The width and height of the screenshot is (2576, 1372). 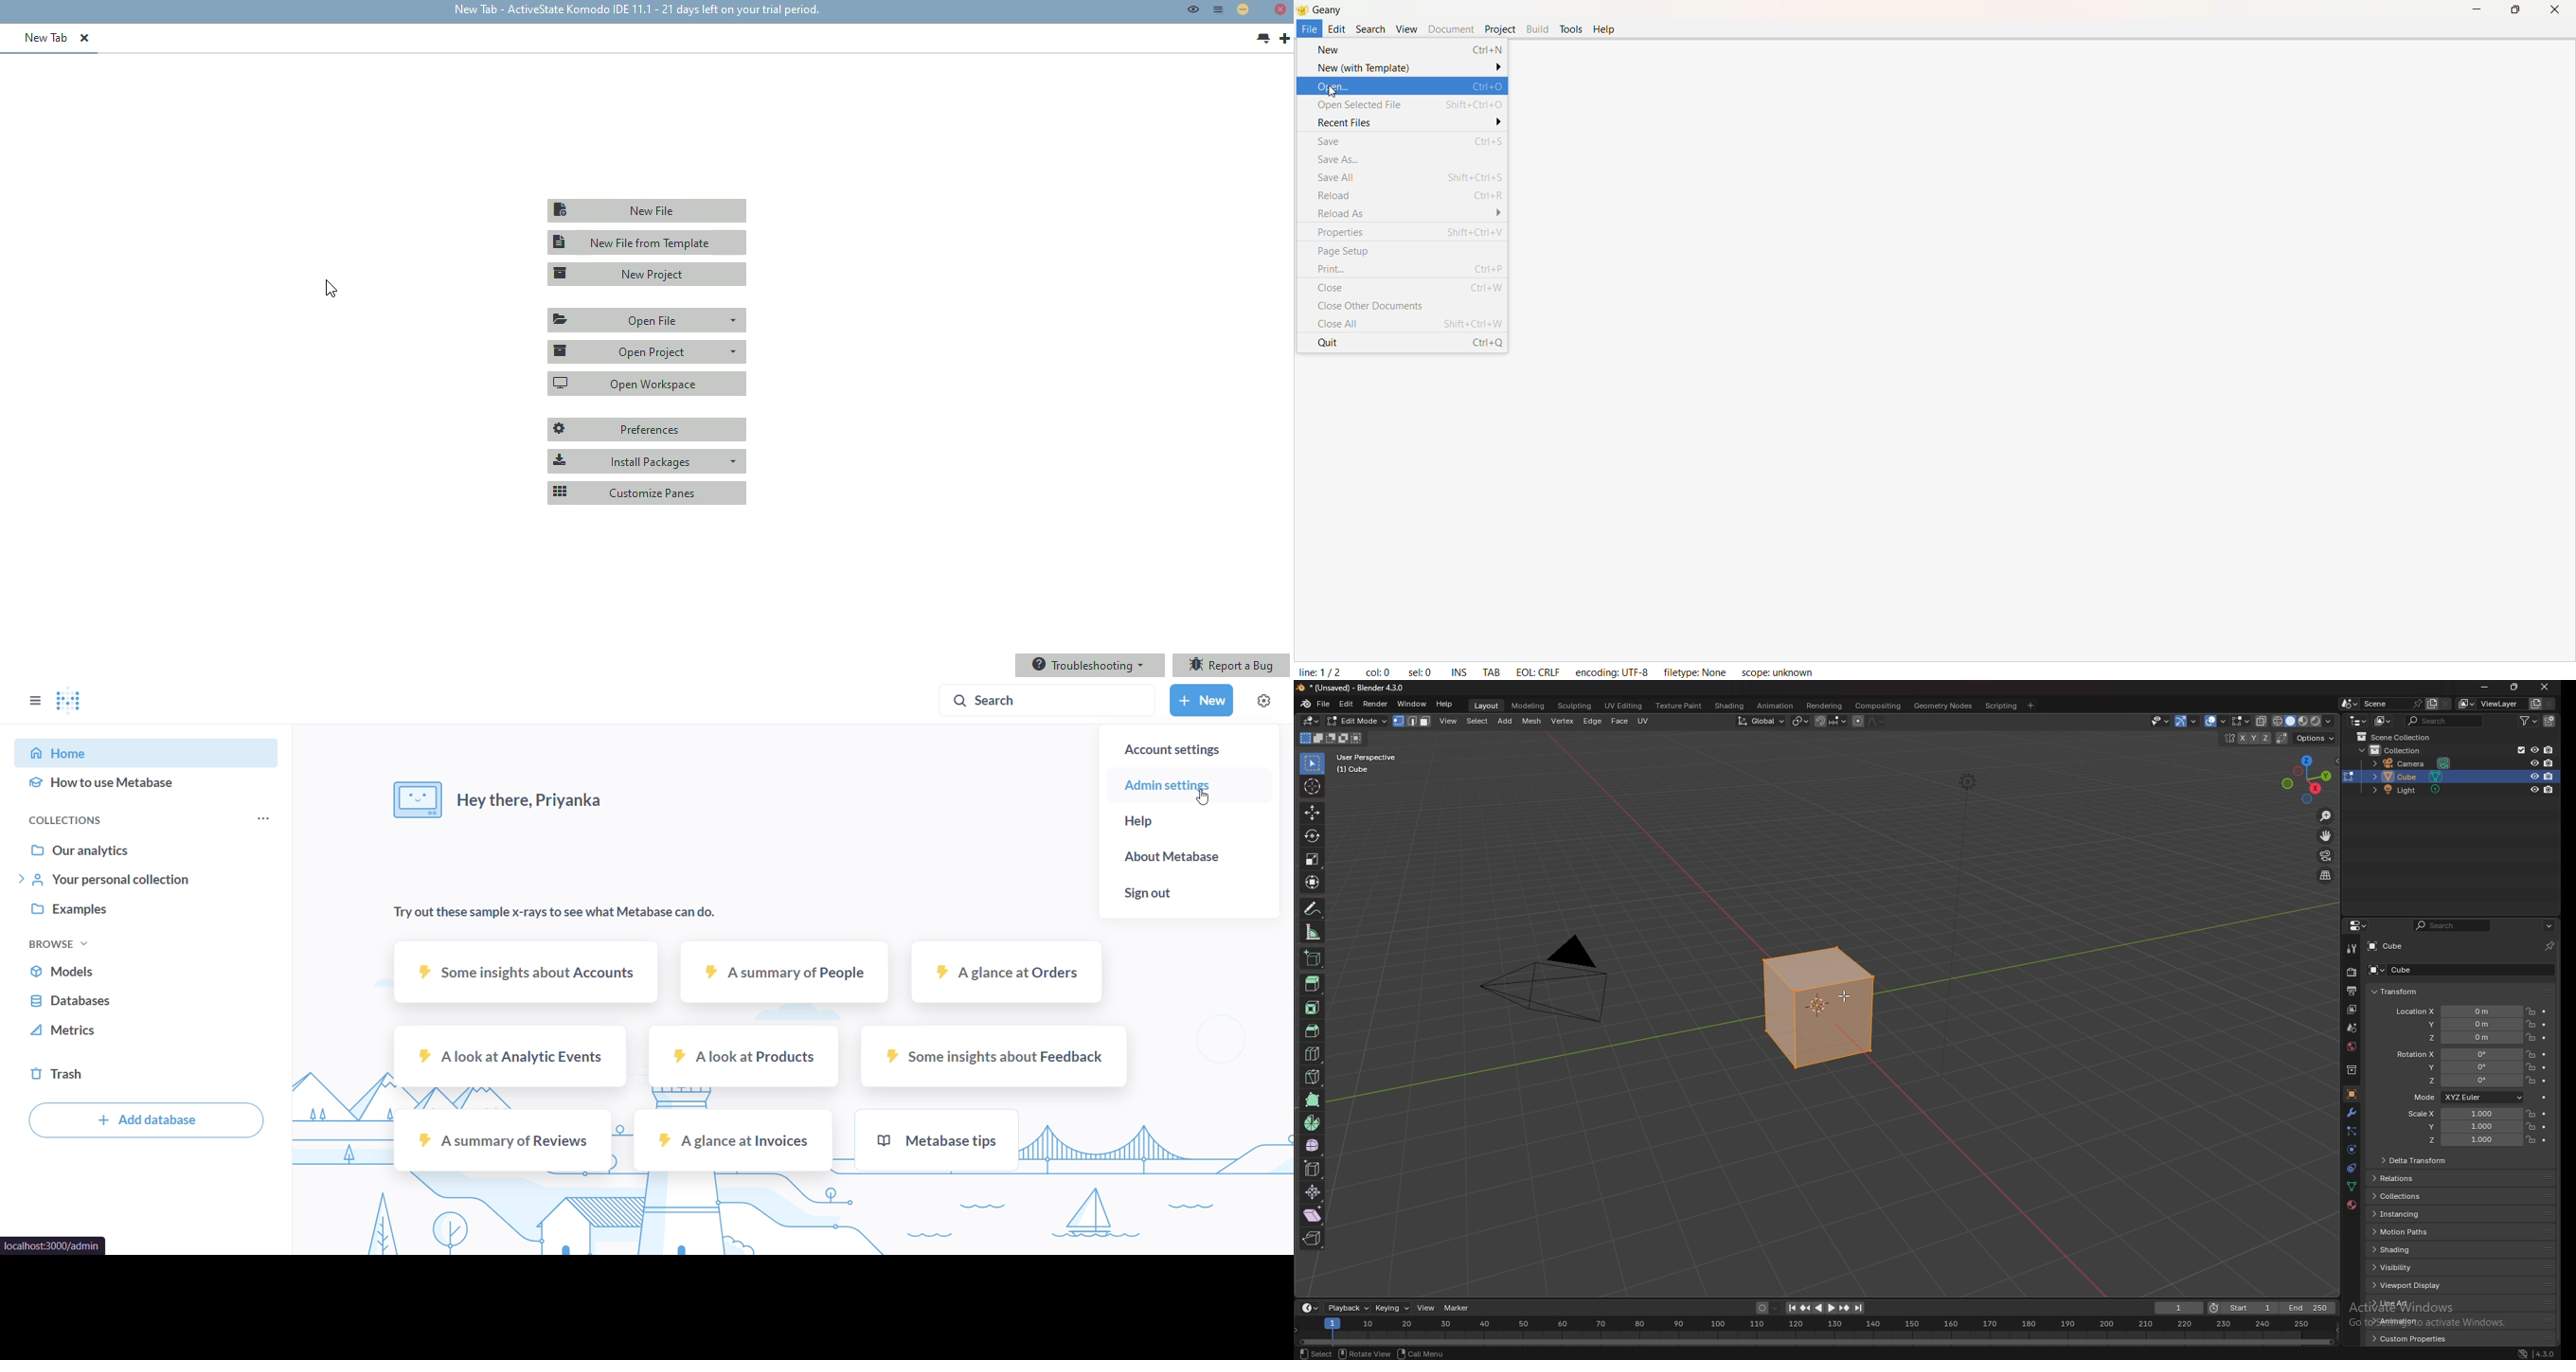 What do you see at coordinates (2458, 1080) in the screenshot?
I see `rotation z` at bounding box center [2458, 1080].